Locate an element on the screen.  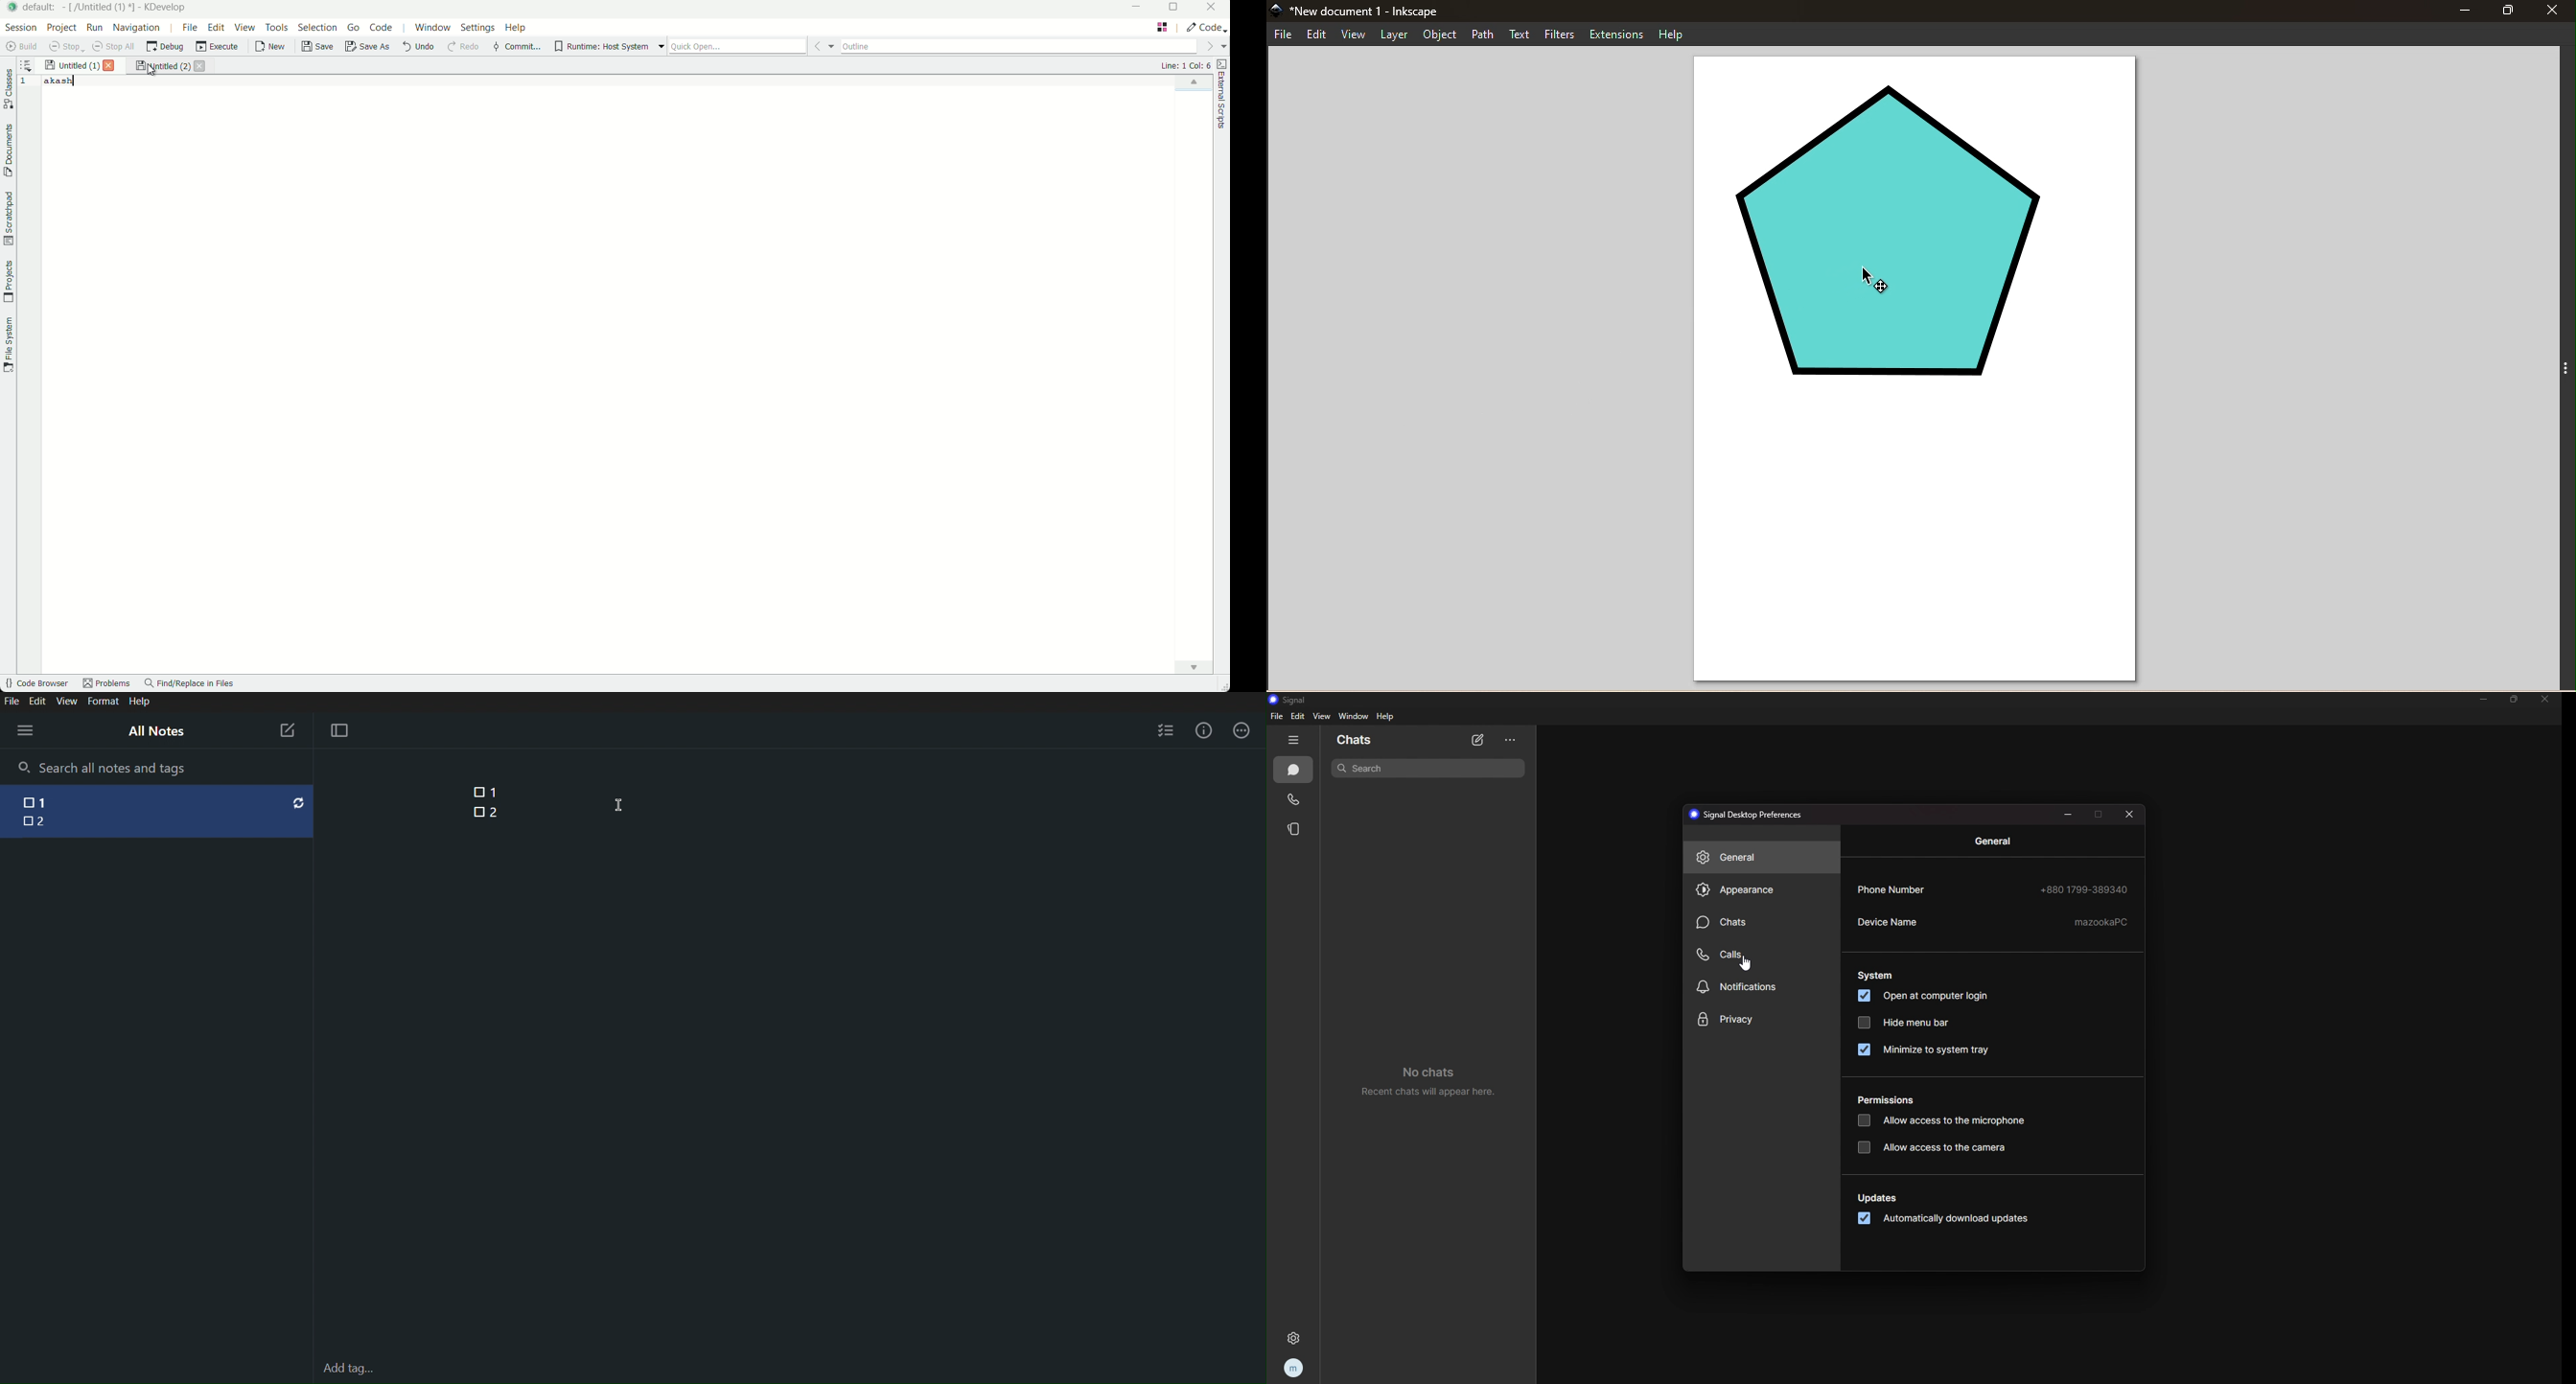
close app is located at coordinates (1215, 9).